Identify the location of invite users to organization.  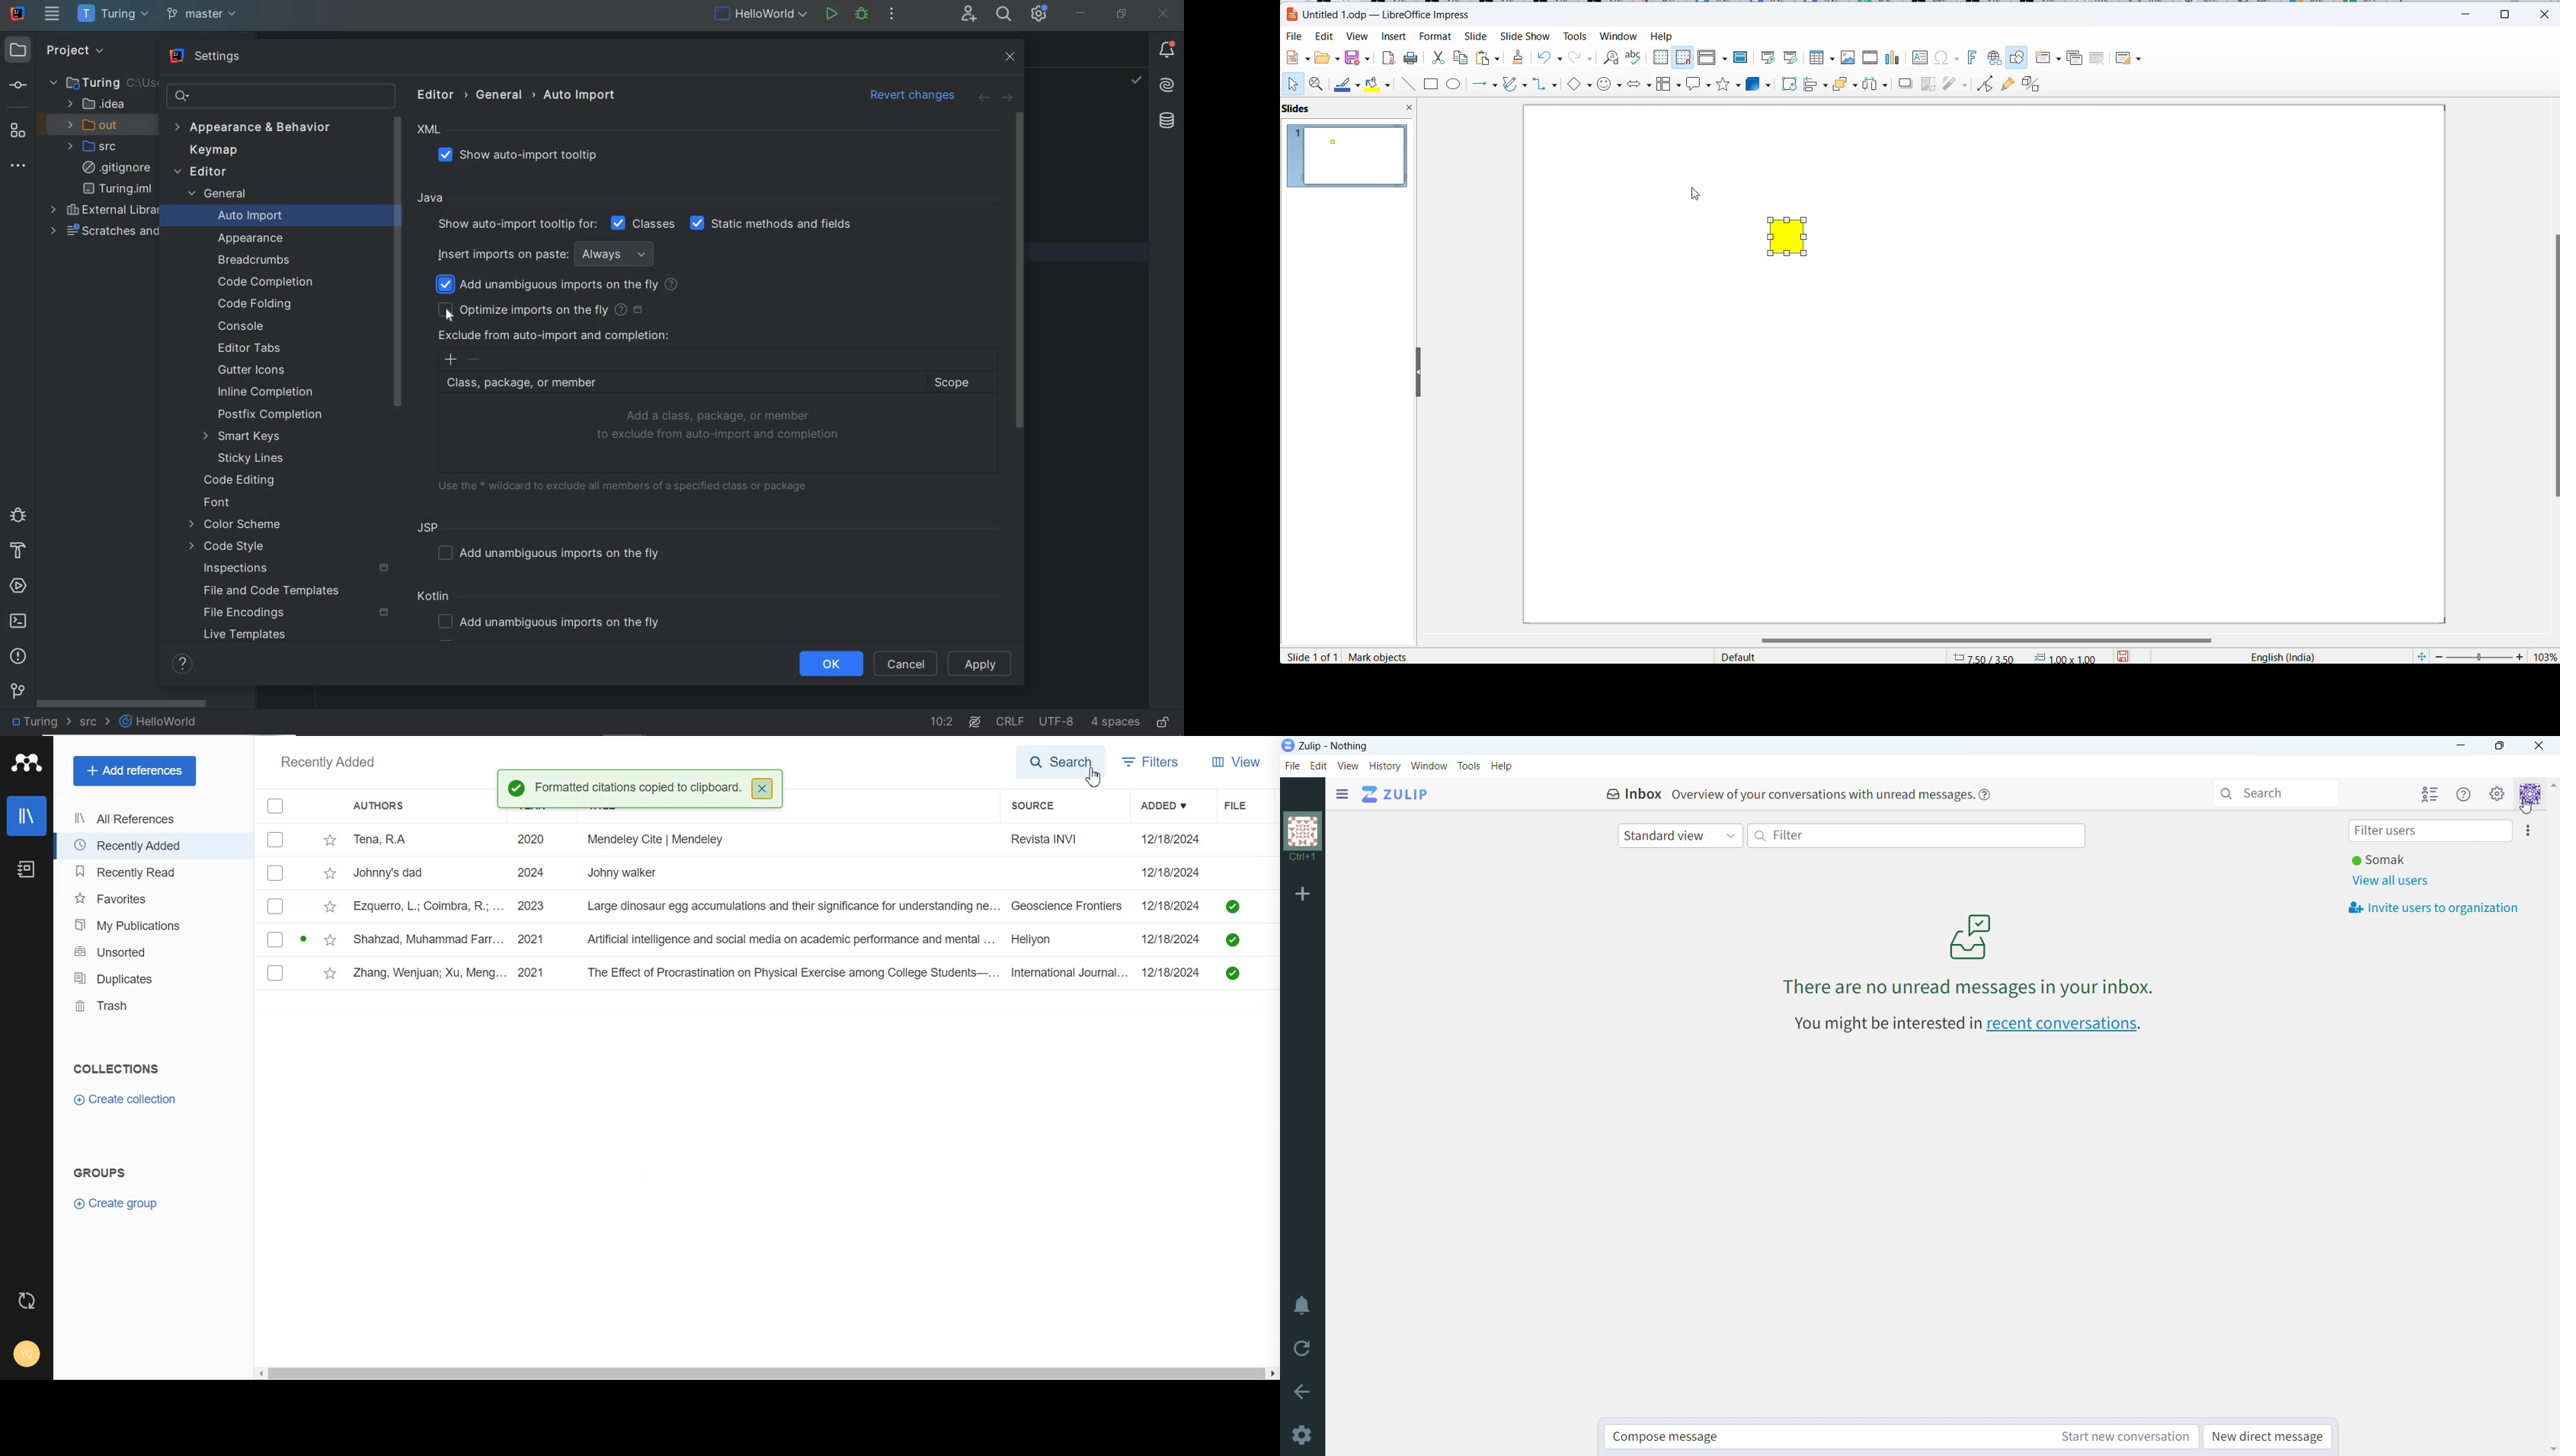
(2528, 830).